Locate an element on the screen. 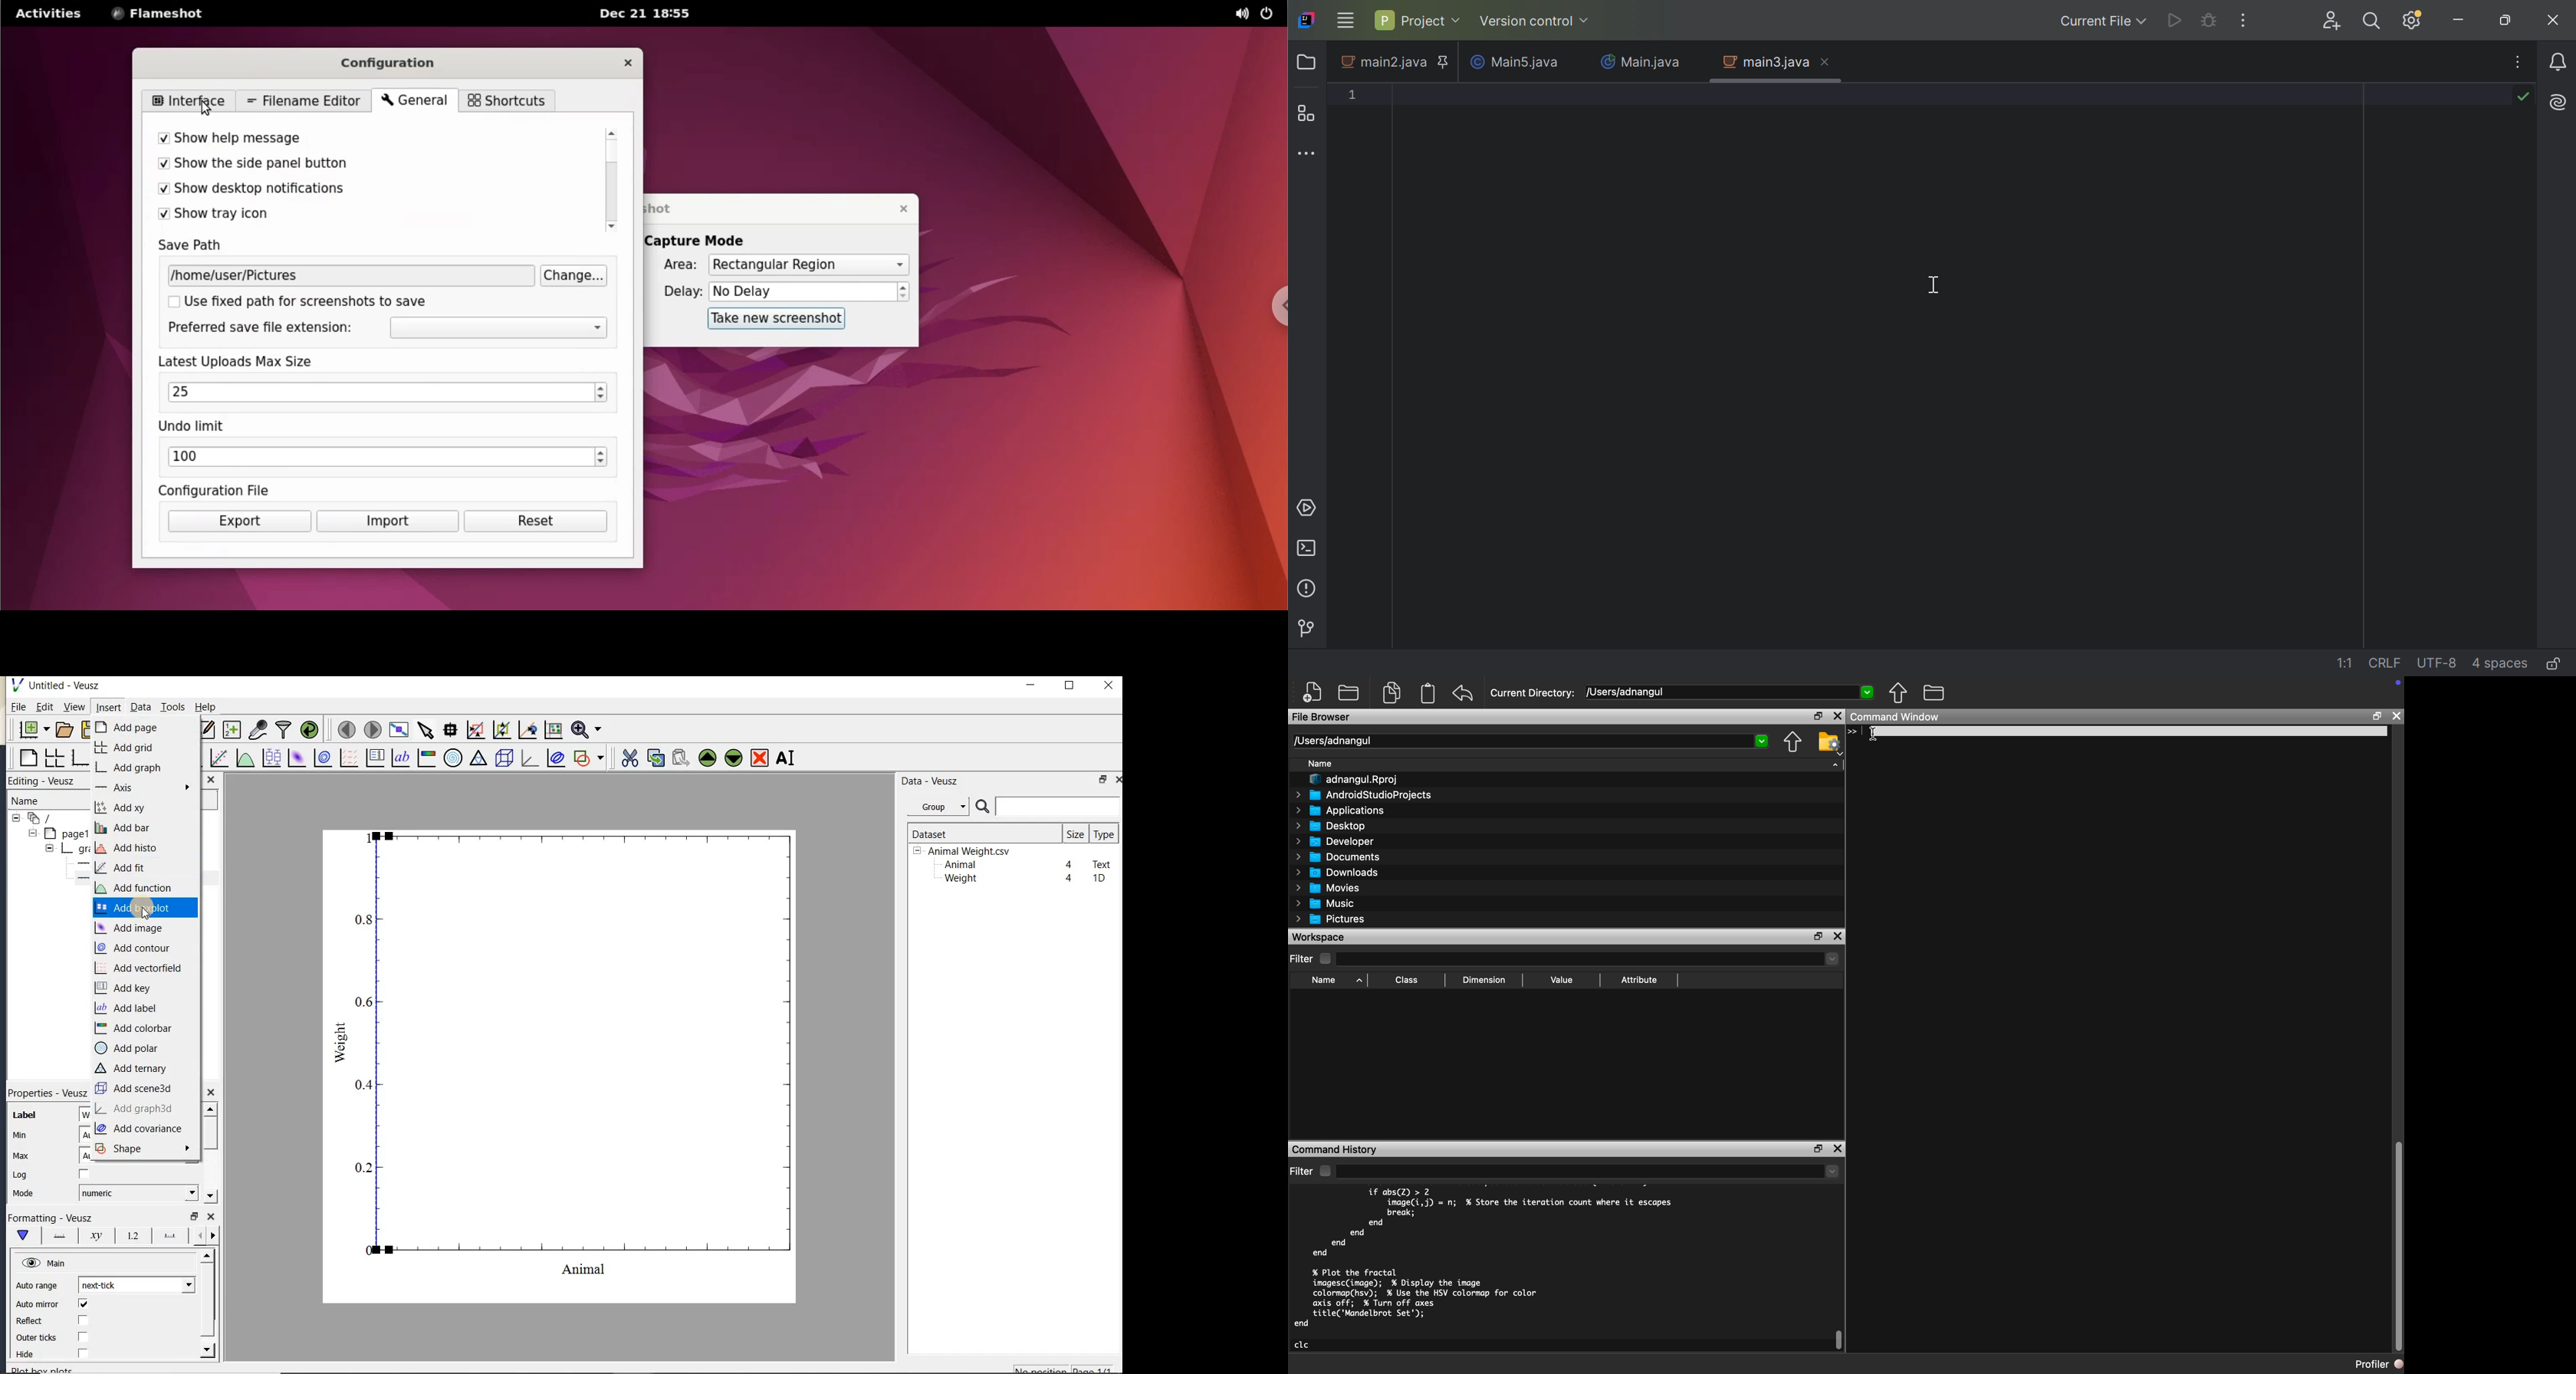 Image resolution: width=2576 pixels, height=1400 pixels. 4 is located at coordinates (1070, 865).